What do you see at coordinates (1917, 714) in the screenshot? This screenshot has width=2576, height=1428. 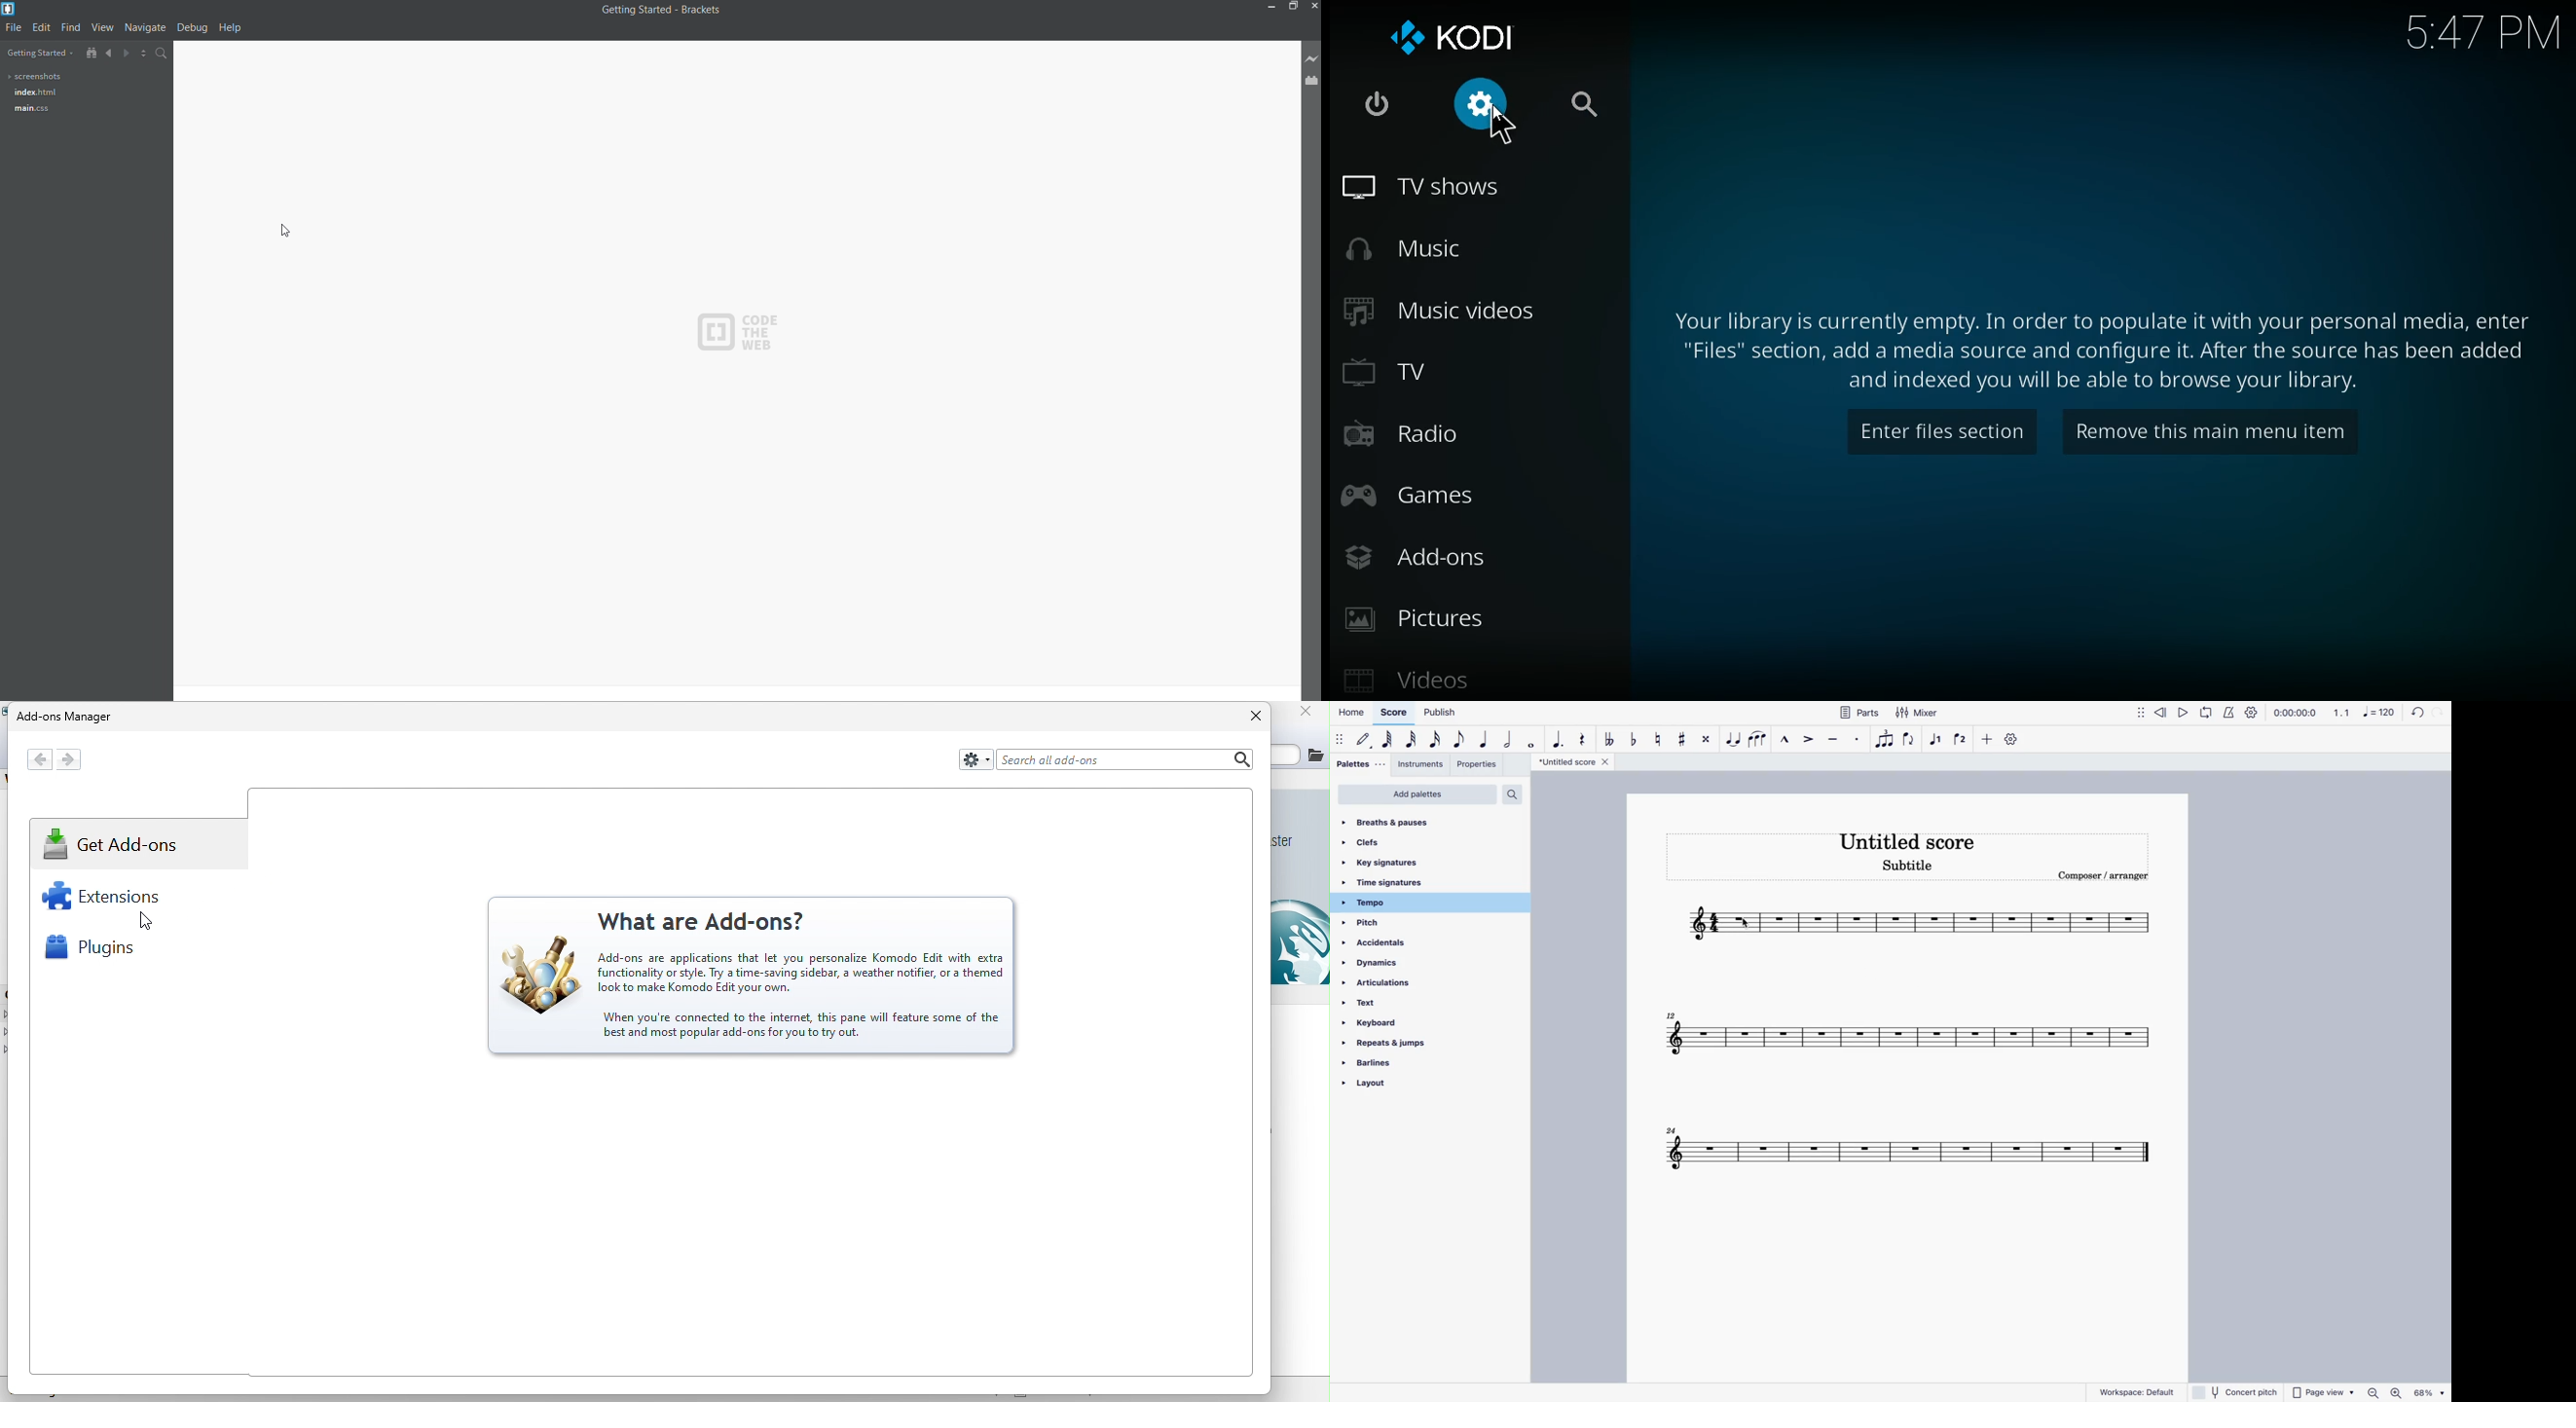 I see `mixer` at bounding box center [1917, 714].